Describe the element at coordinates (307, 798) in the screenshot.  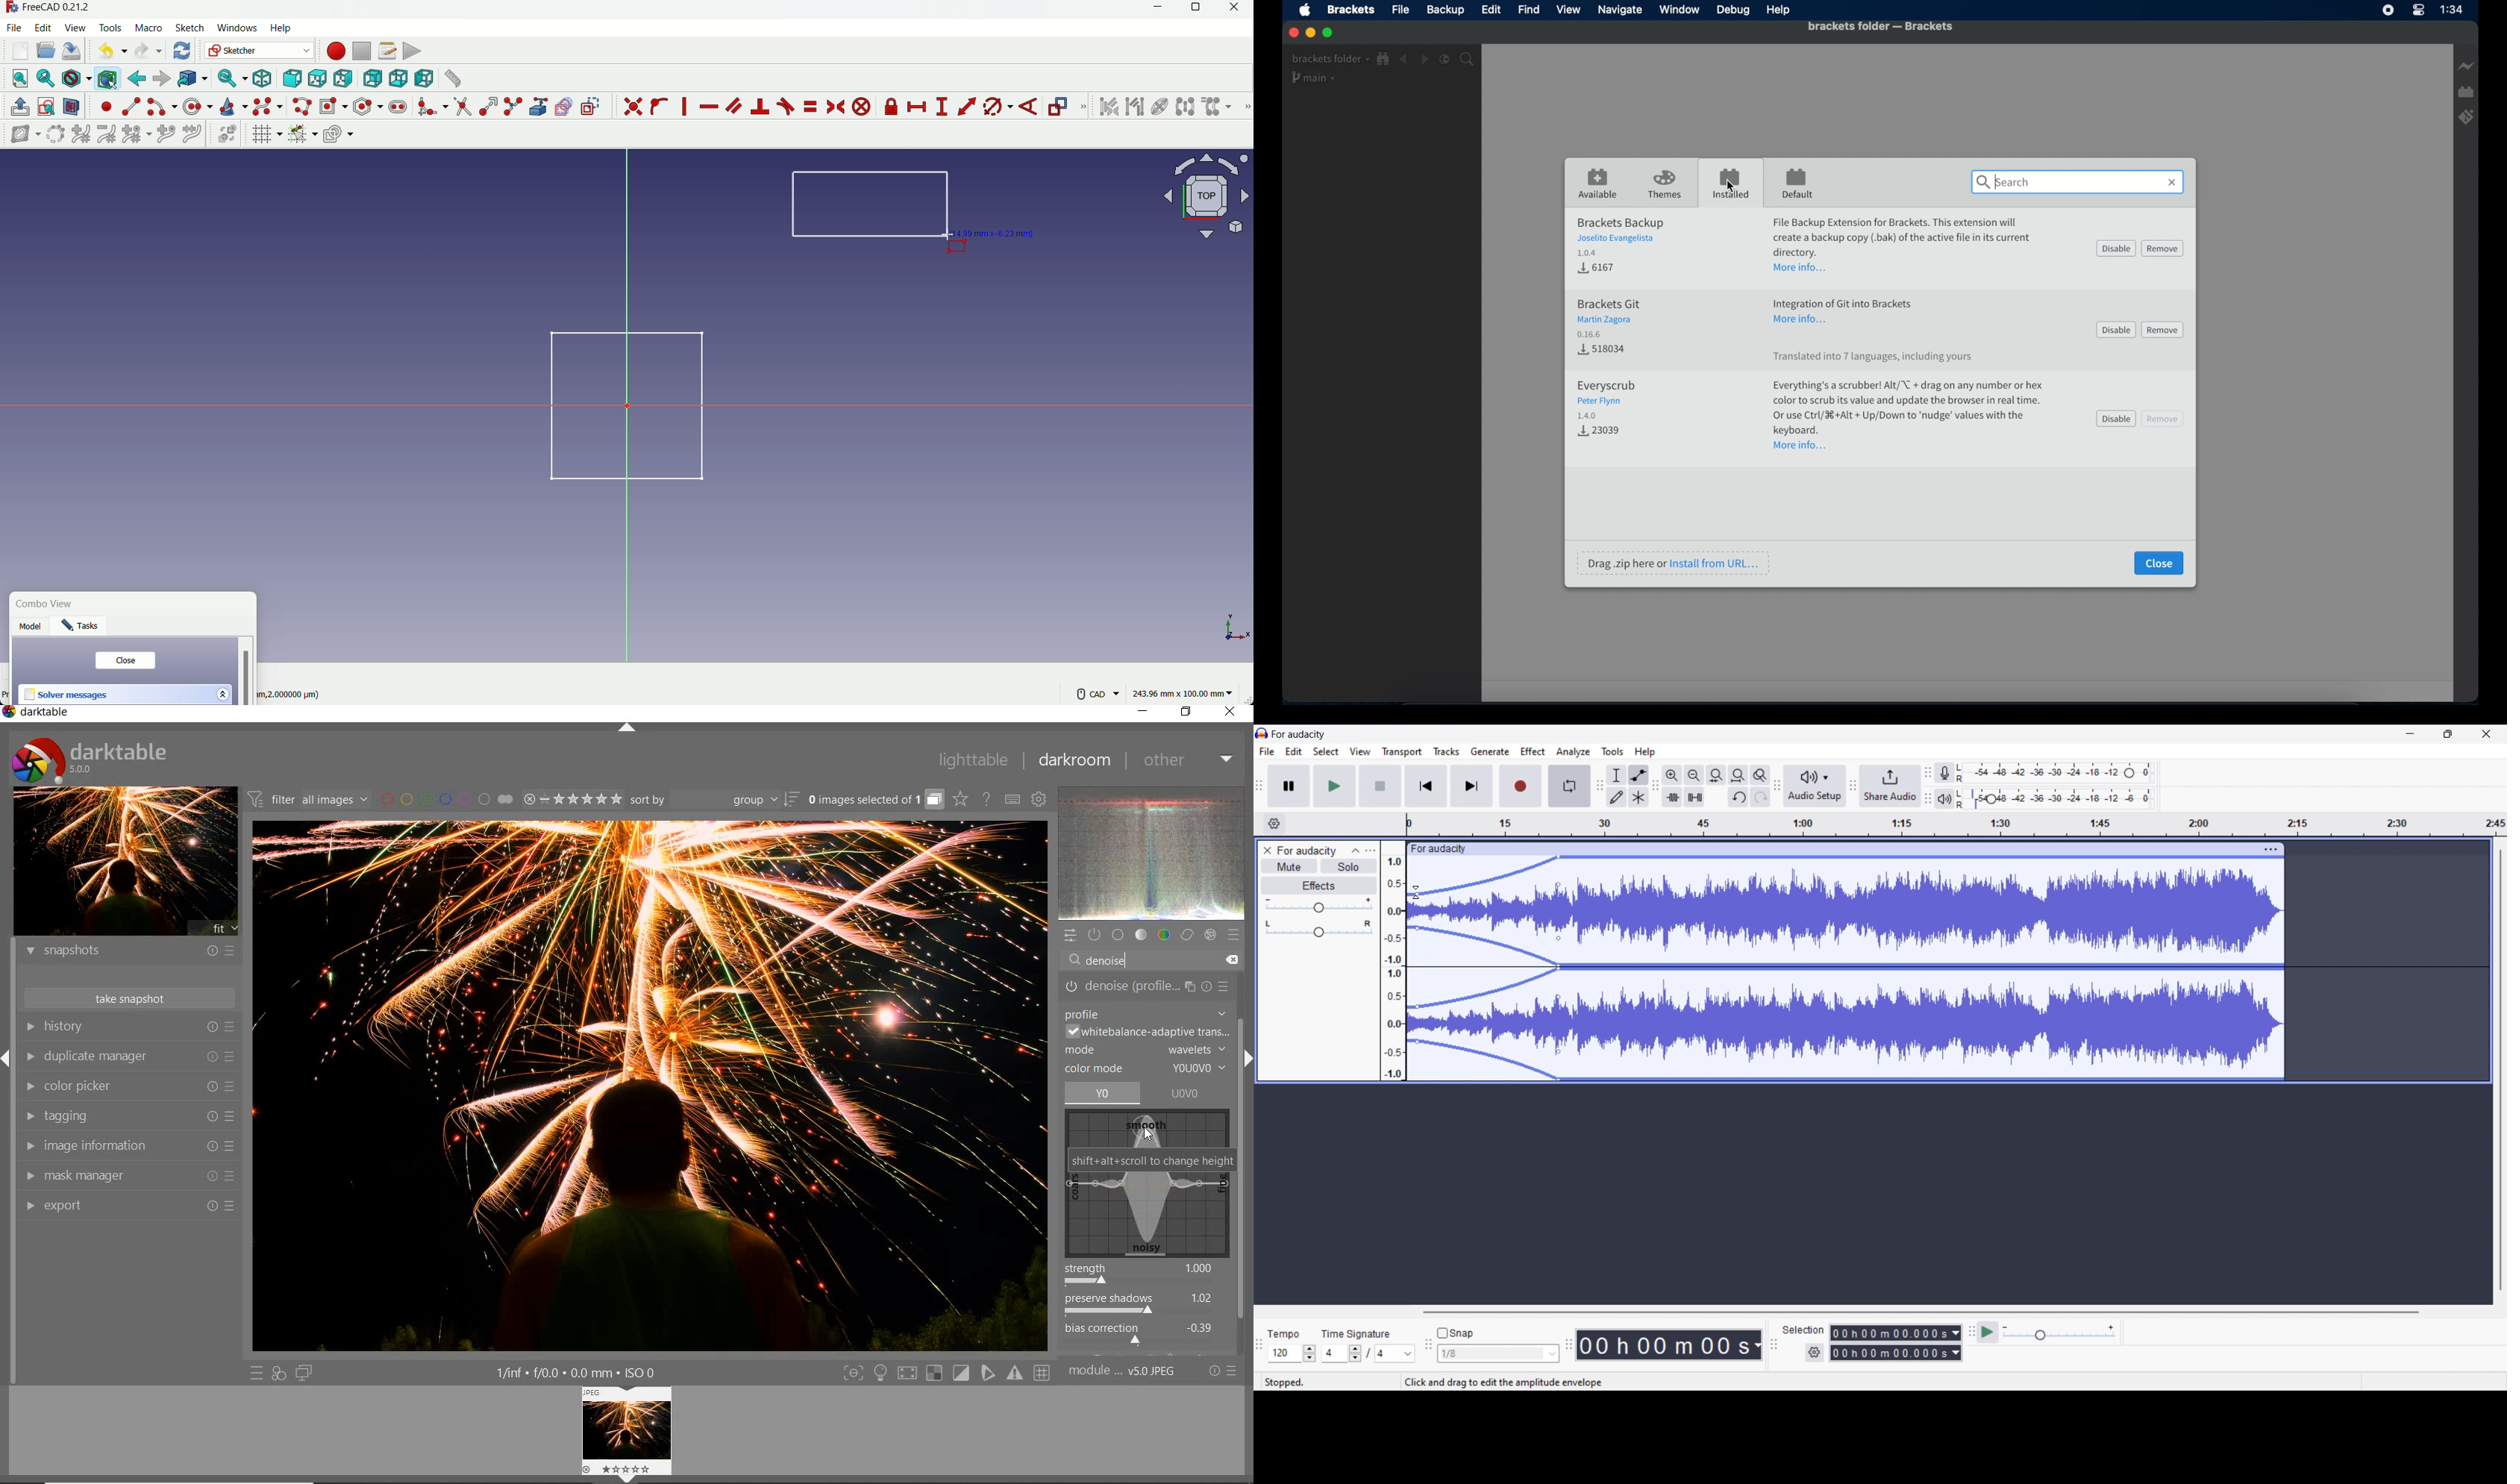
I see `filter all images by module order` at that location.